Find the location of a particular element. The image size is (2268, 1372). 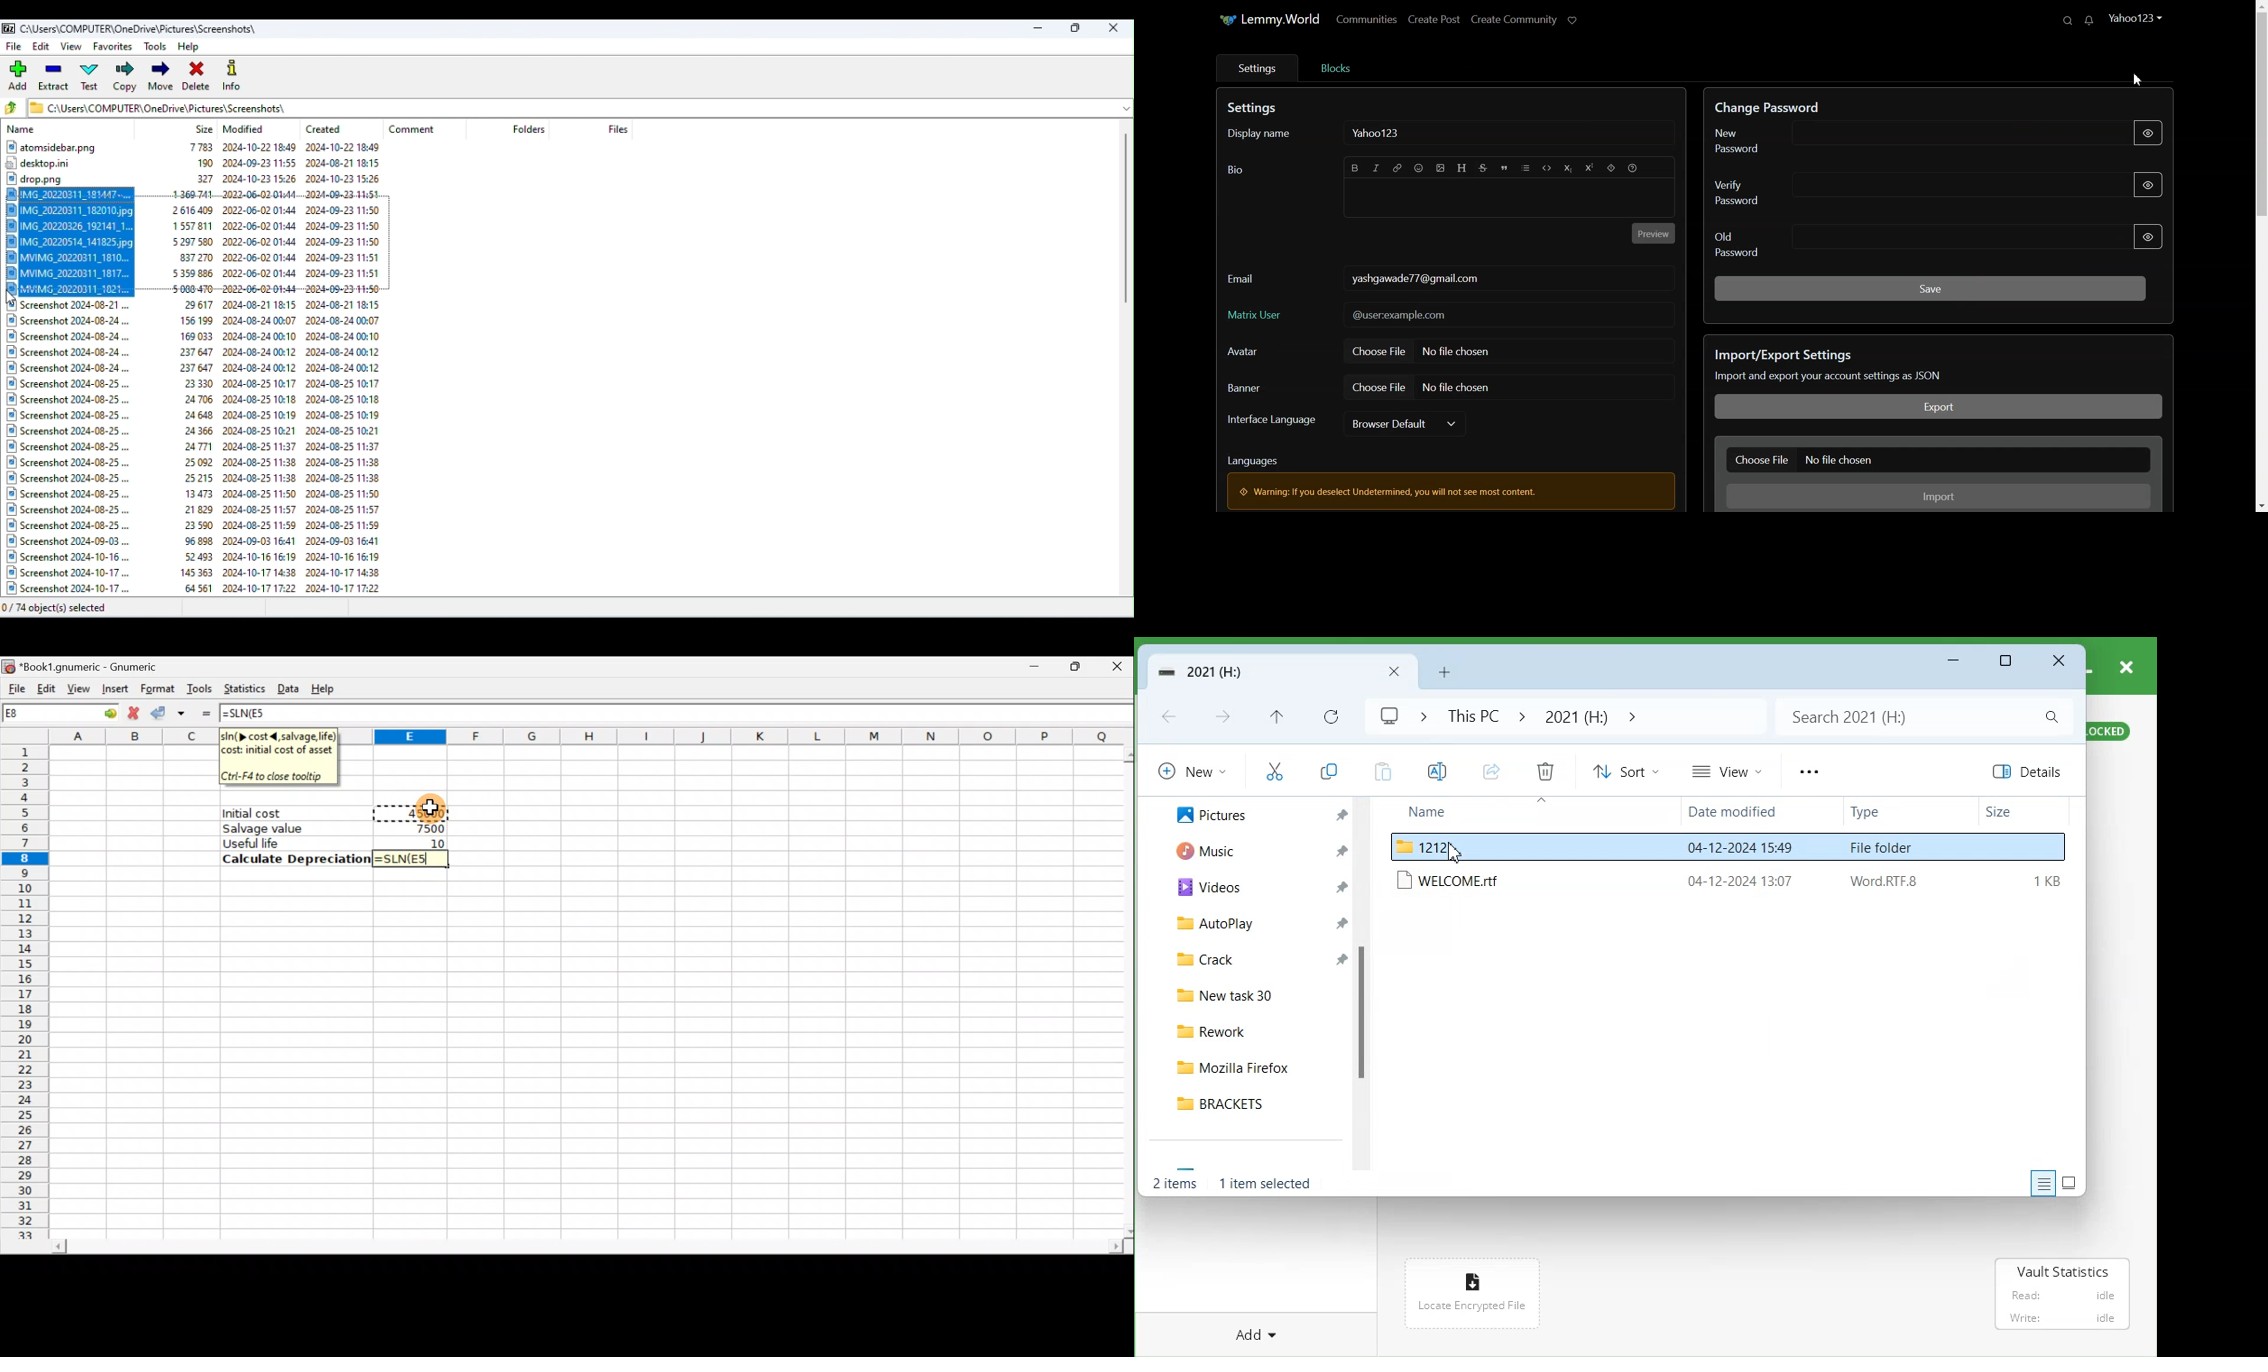

Settings is located at coordinates (1254, 69).